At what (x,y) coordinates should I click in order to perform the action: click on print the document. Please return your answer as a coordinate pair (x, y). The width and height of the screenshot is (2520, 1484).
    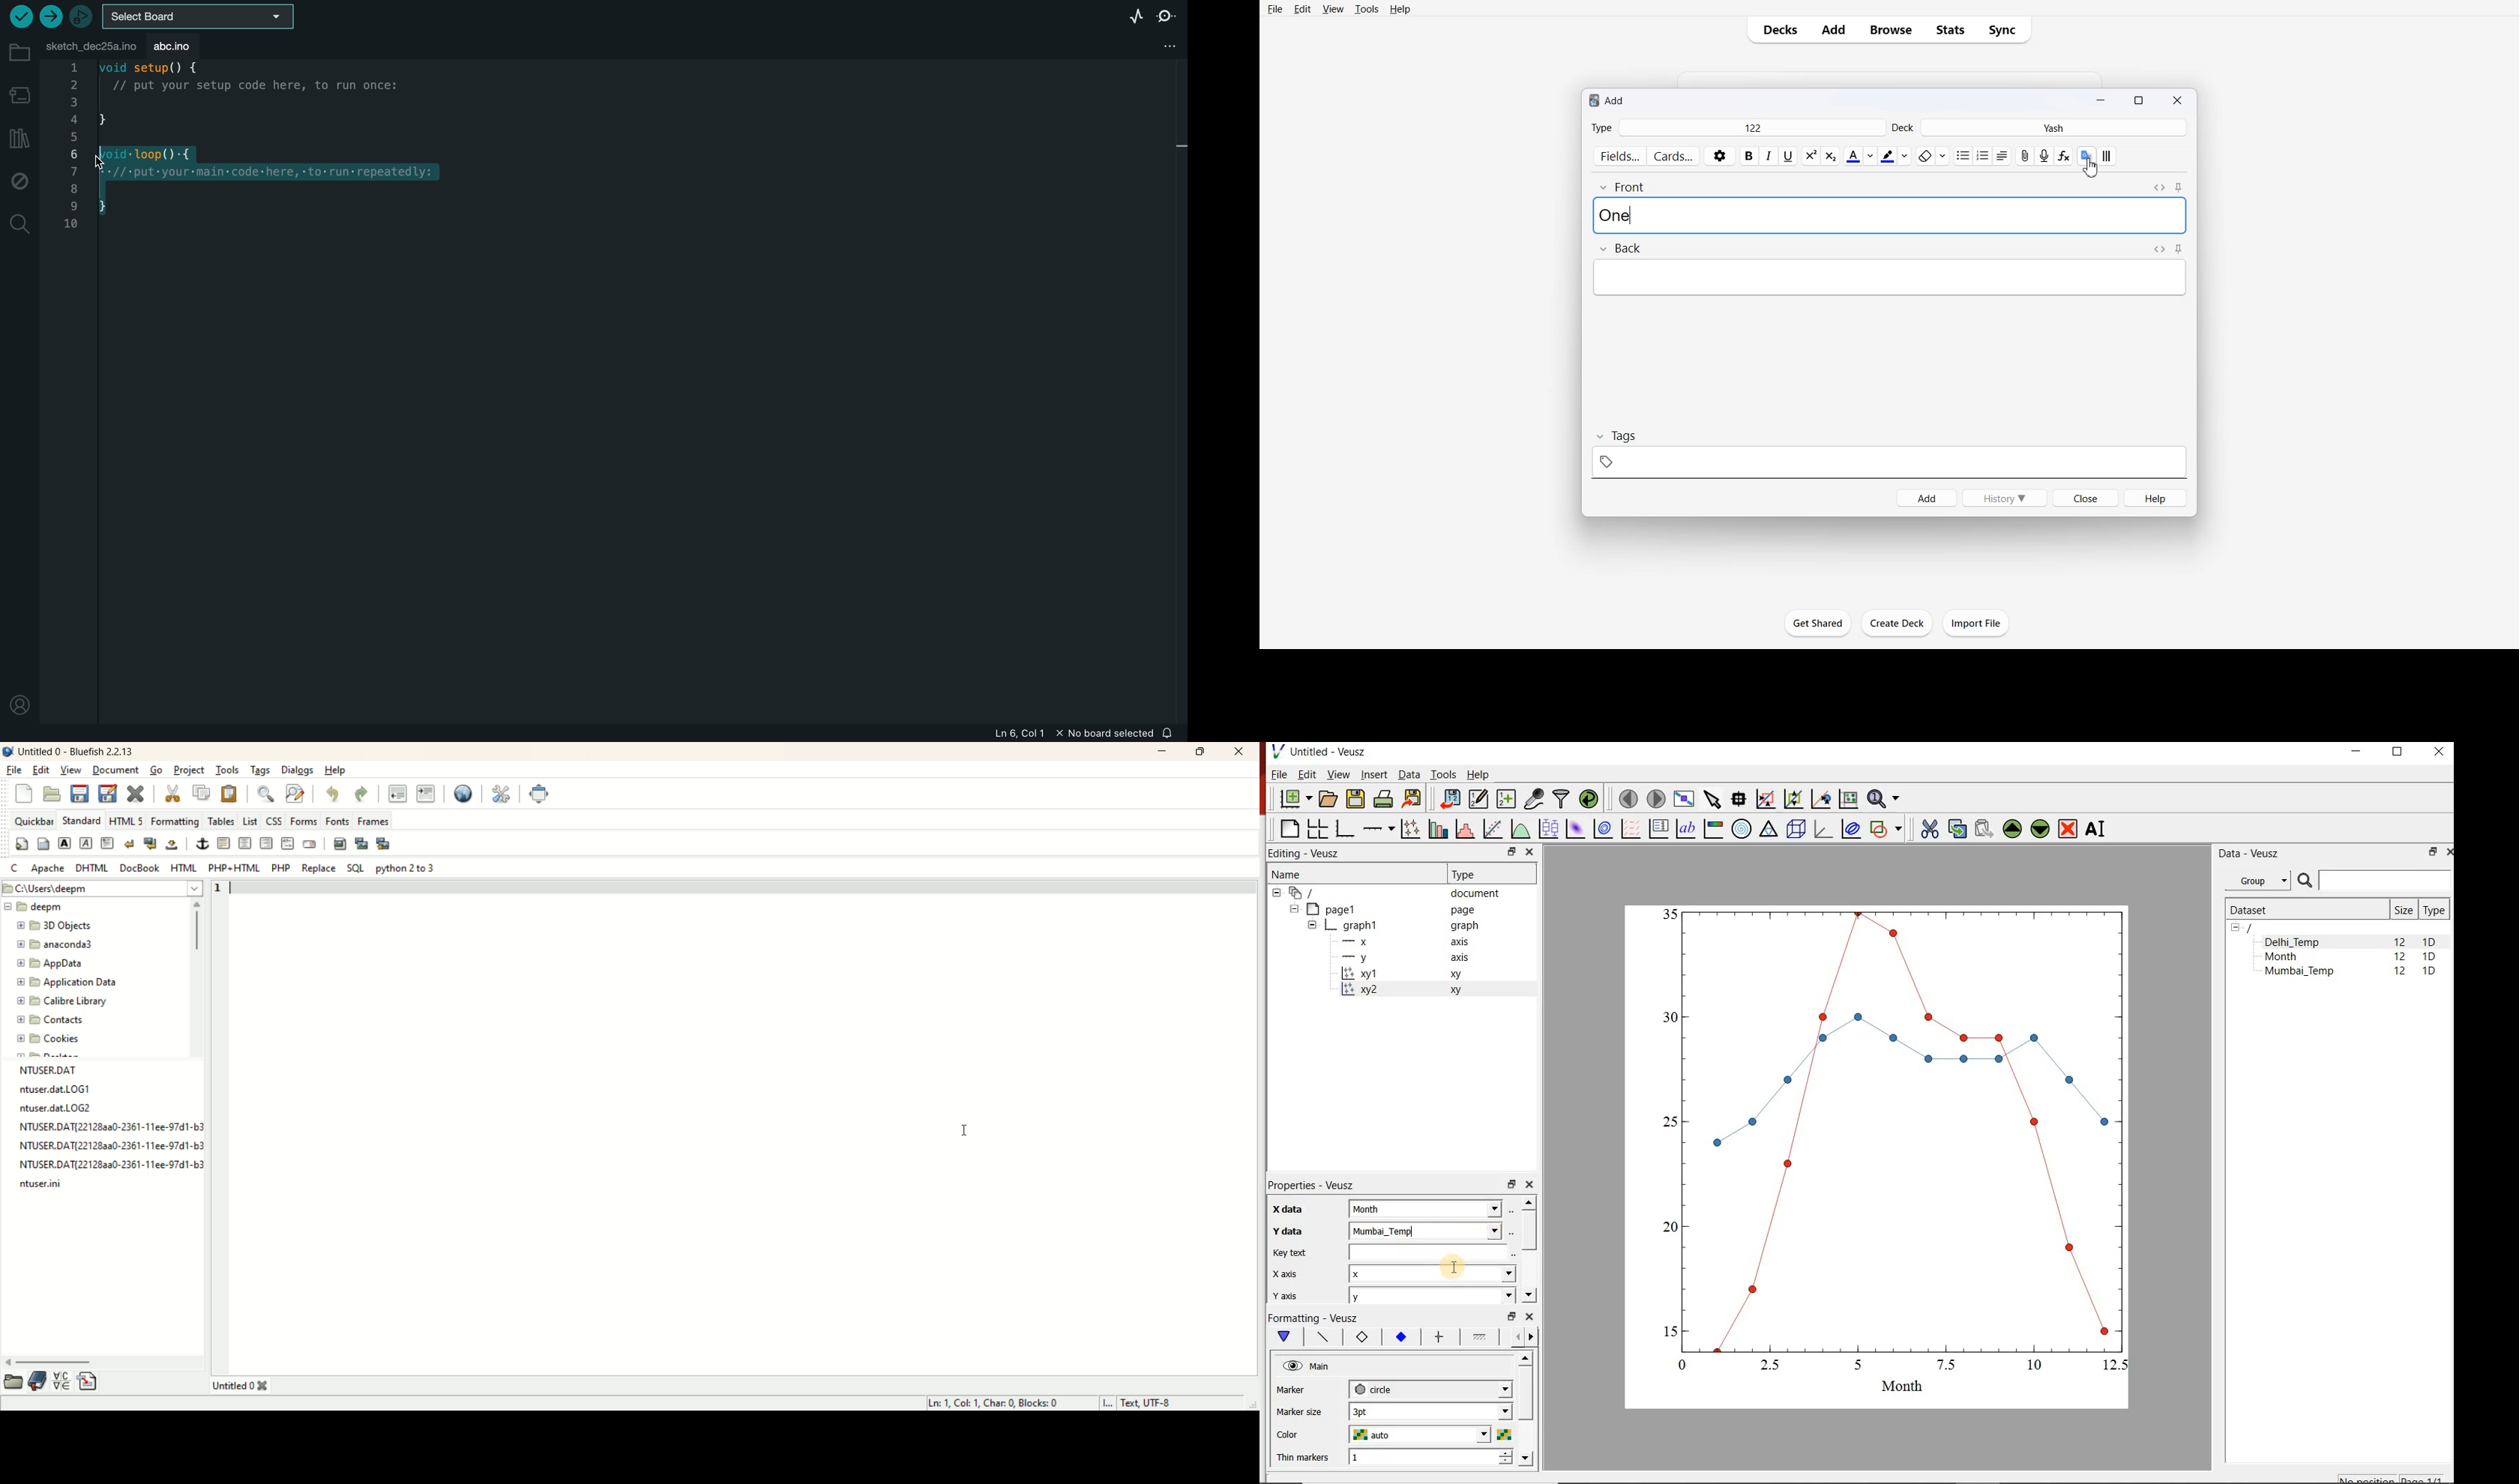
    Looking at the image, I should click on (1383, 800).